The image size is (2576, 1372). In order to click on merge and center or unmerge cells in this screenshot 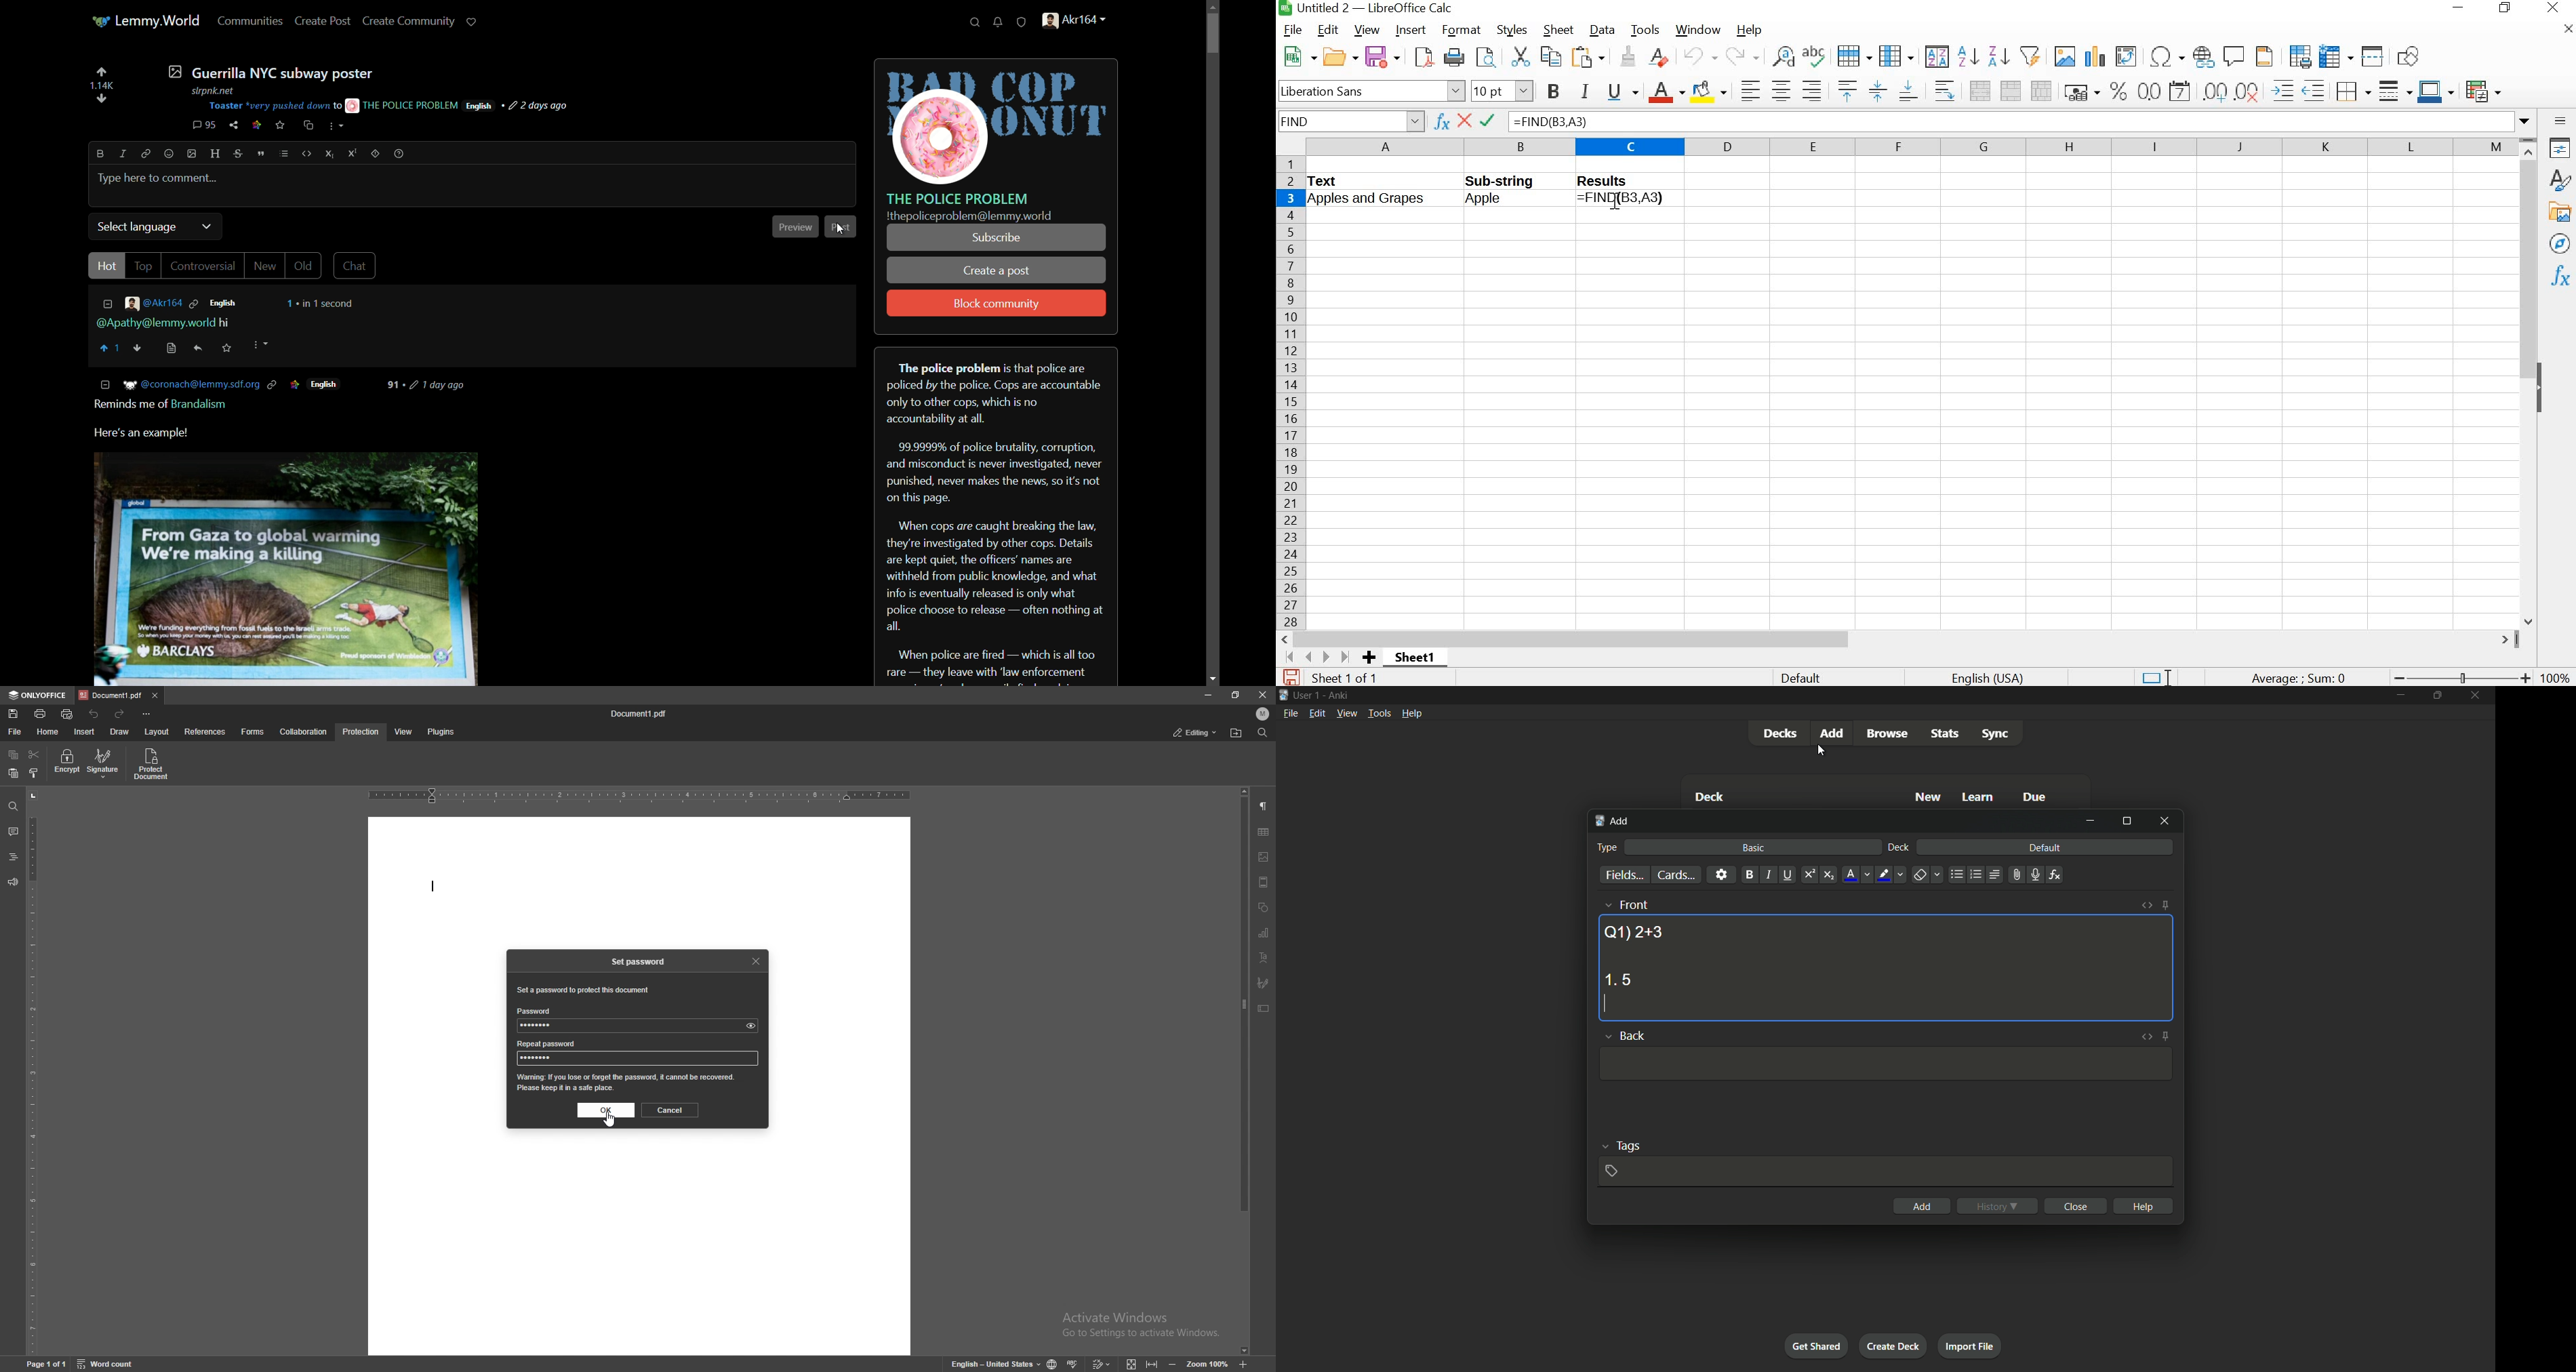, I will do `click(1979, 89)`.